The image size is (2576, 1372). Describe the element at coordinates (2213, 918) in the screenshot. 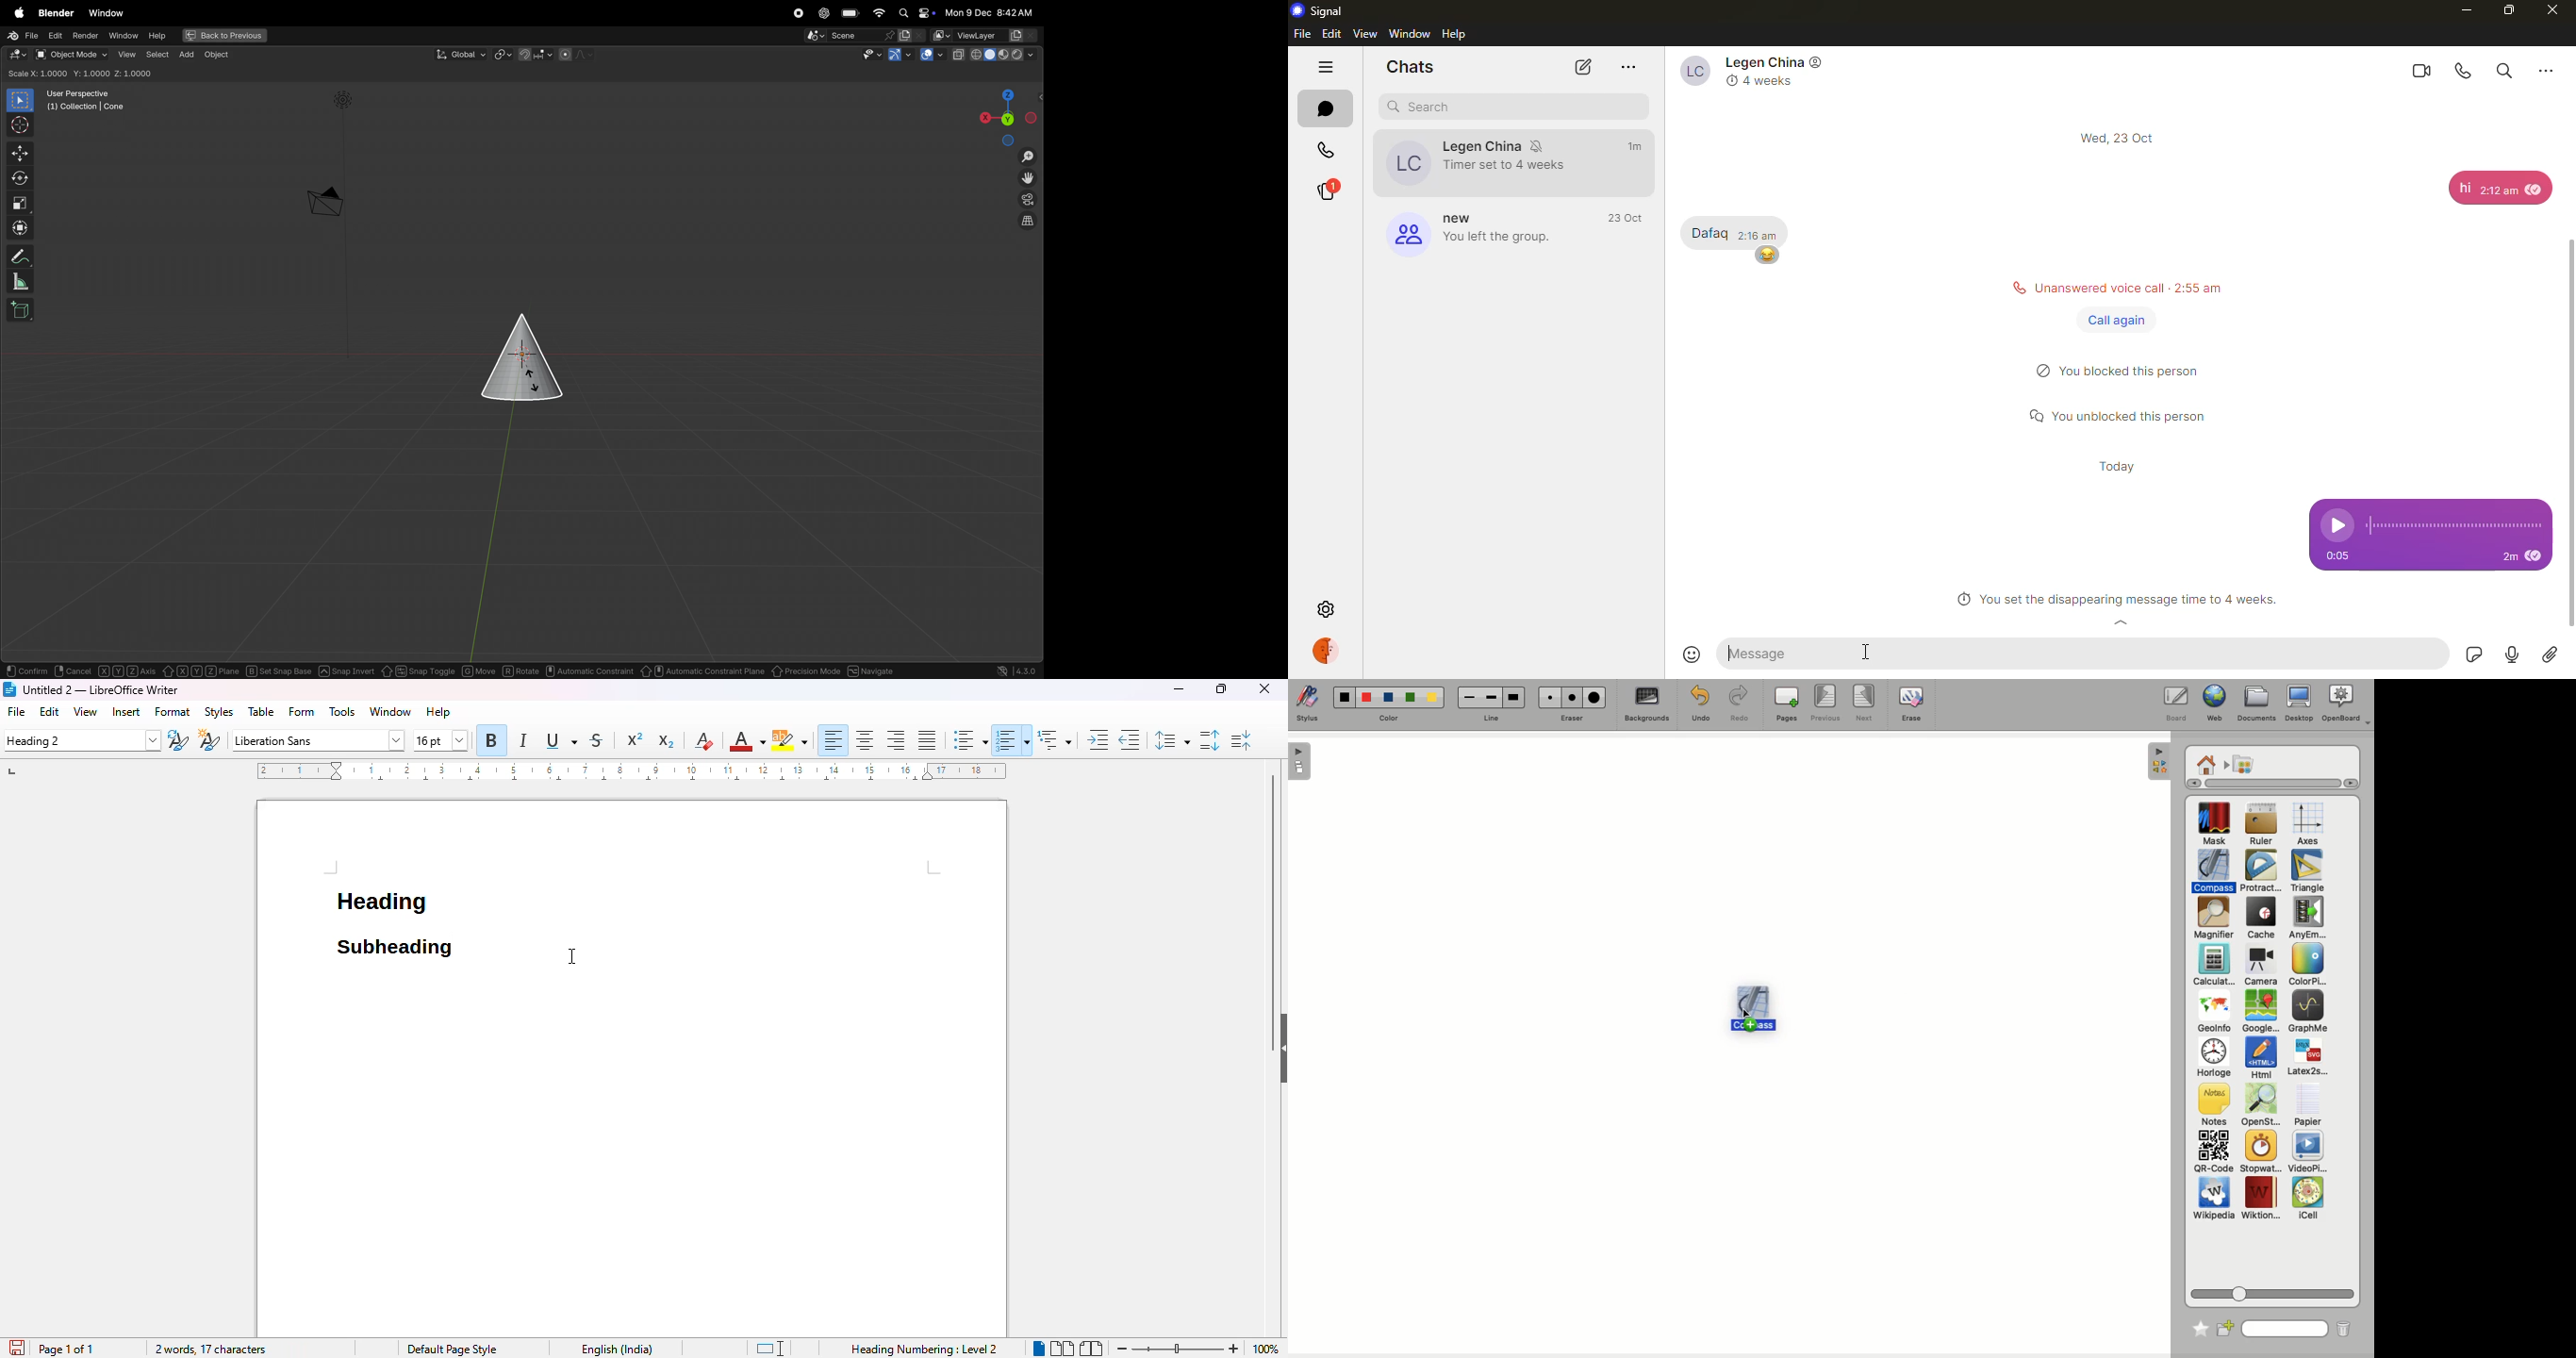

I see `Magnifier` at that location.